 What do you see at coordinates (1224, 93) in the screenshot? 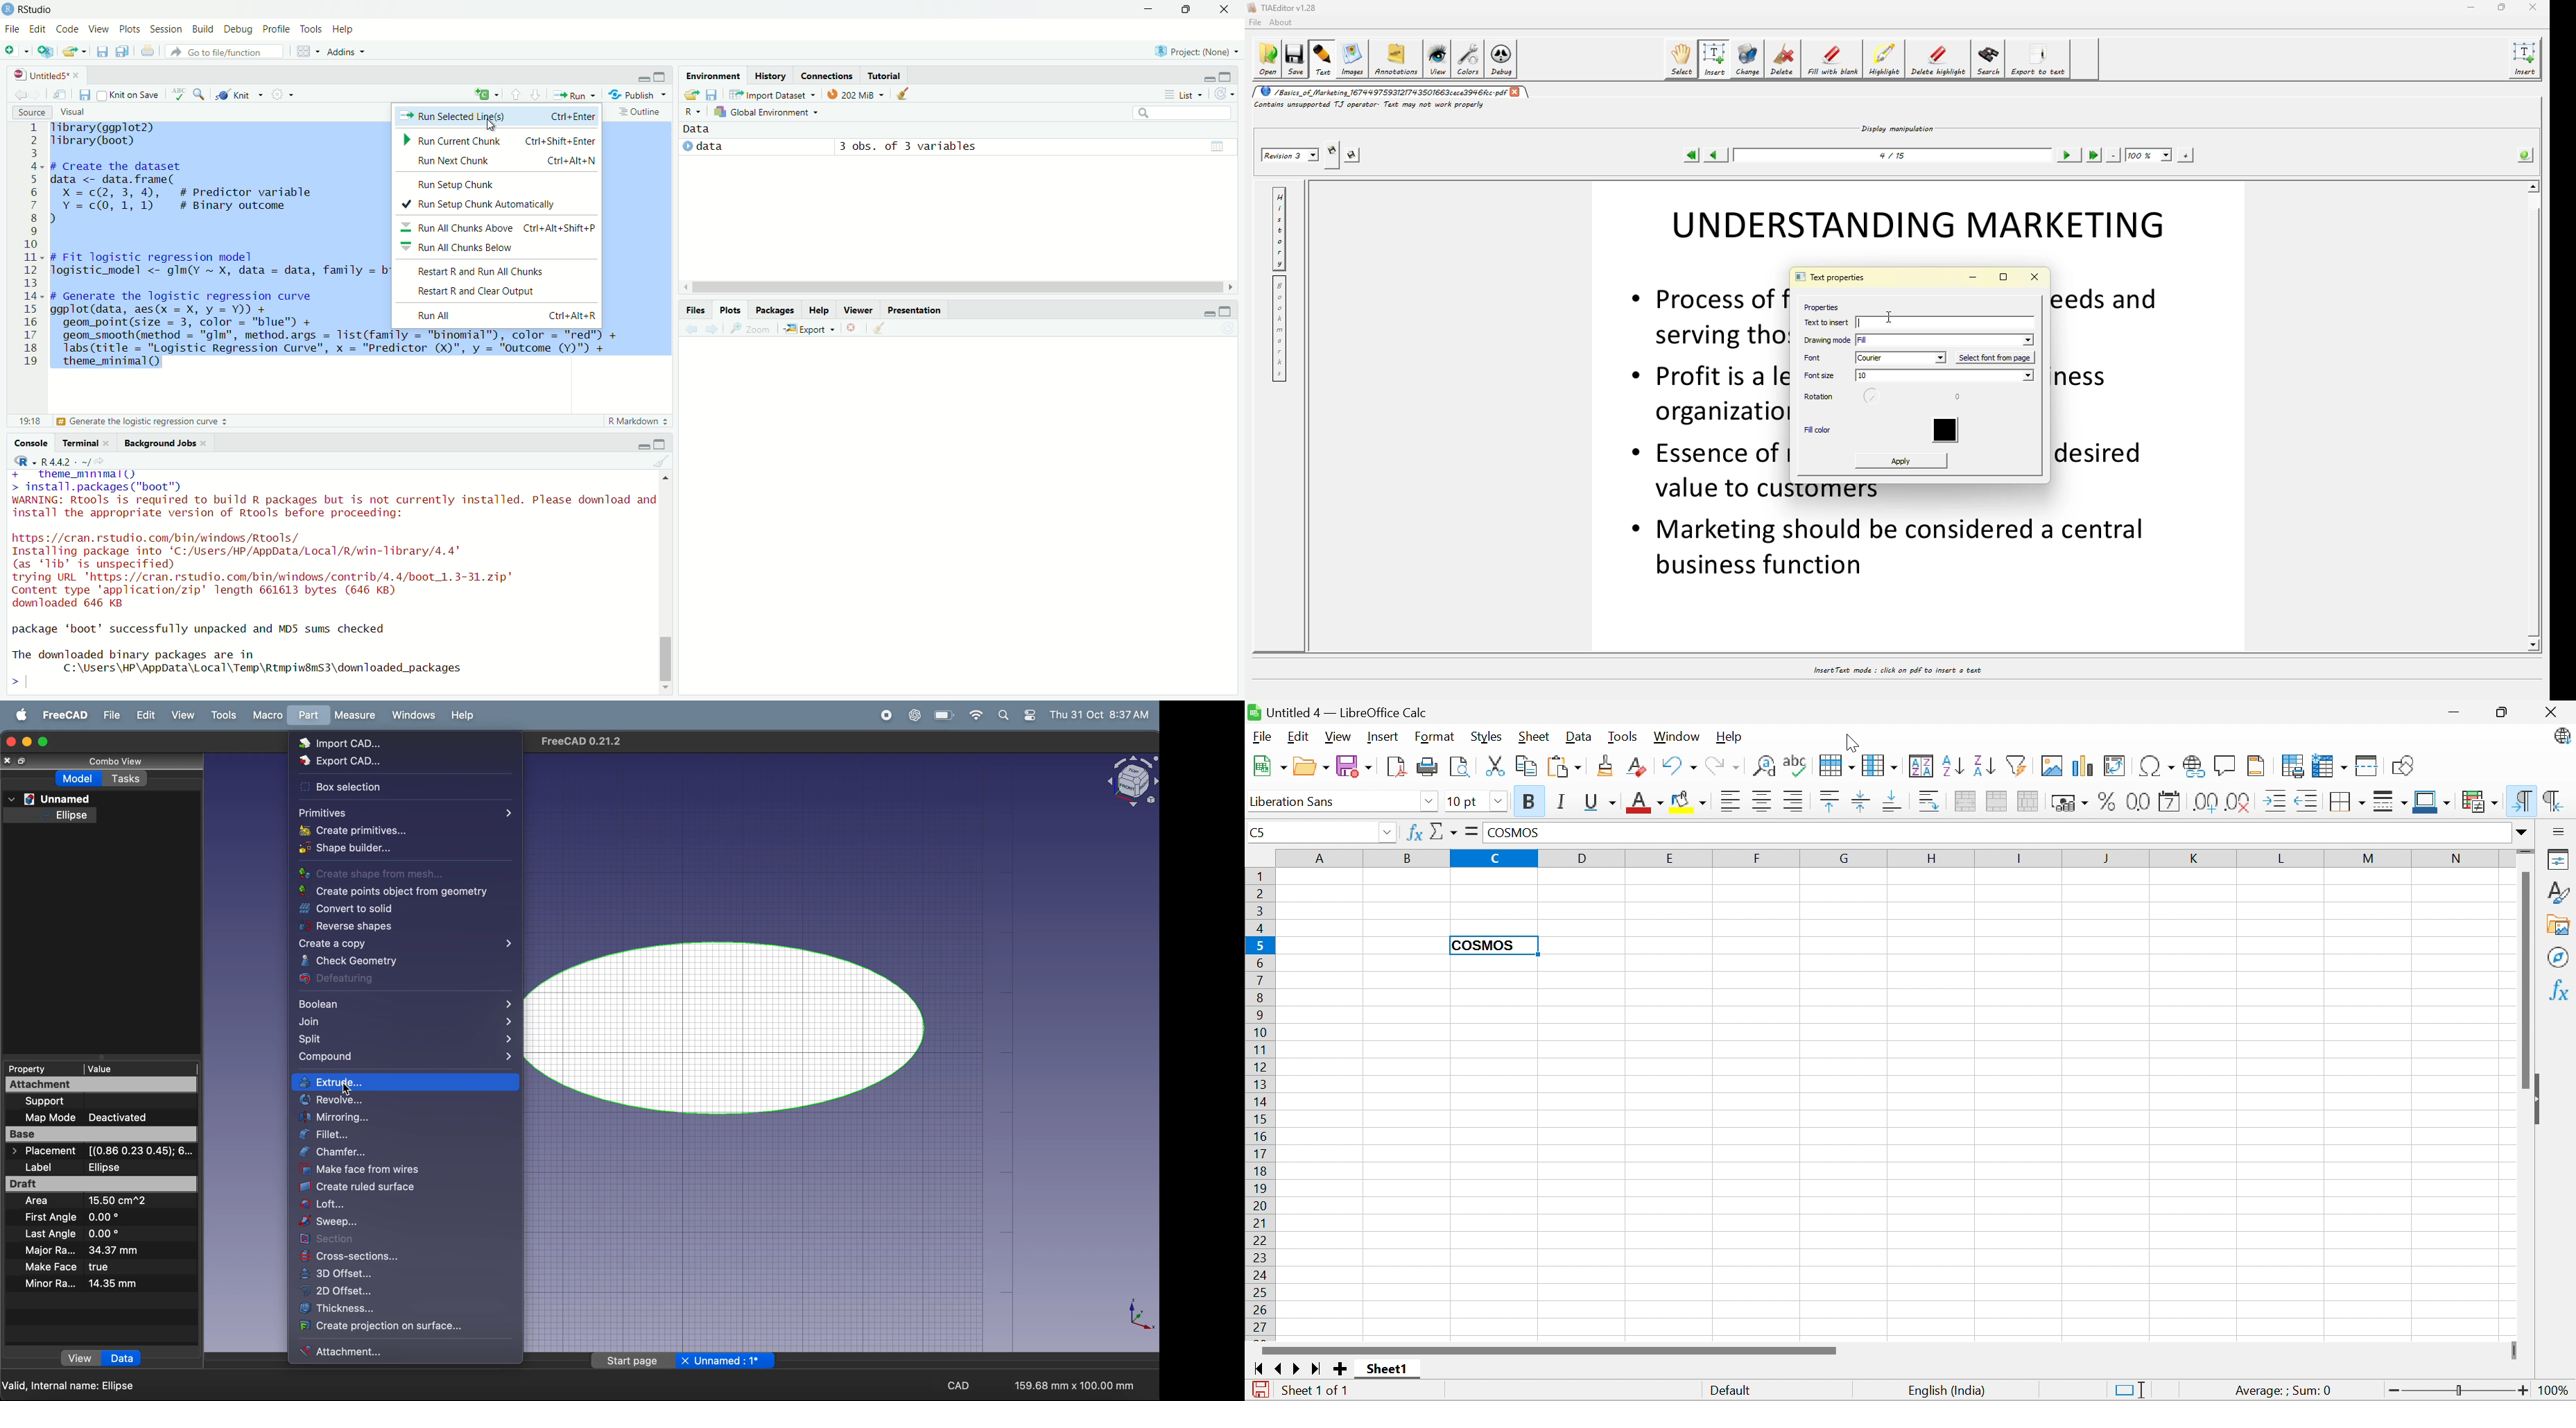
I see `Refresh the list of objects in the environment` at bounding box center [1224, 93].